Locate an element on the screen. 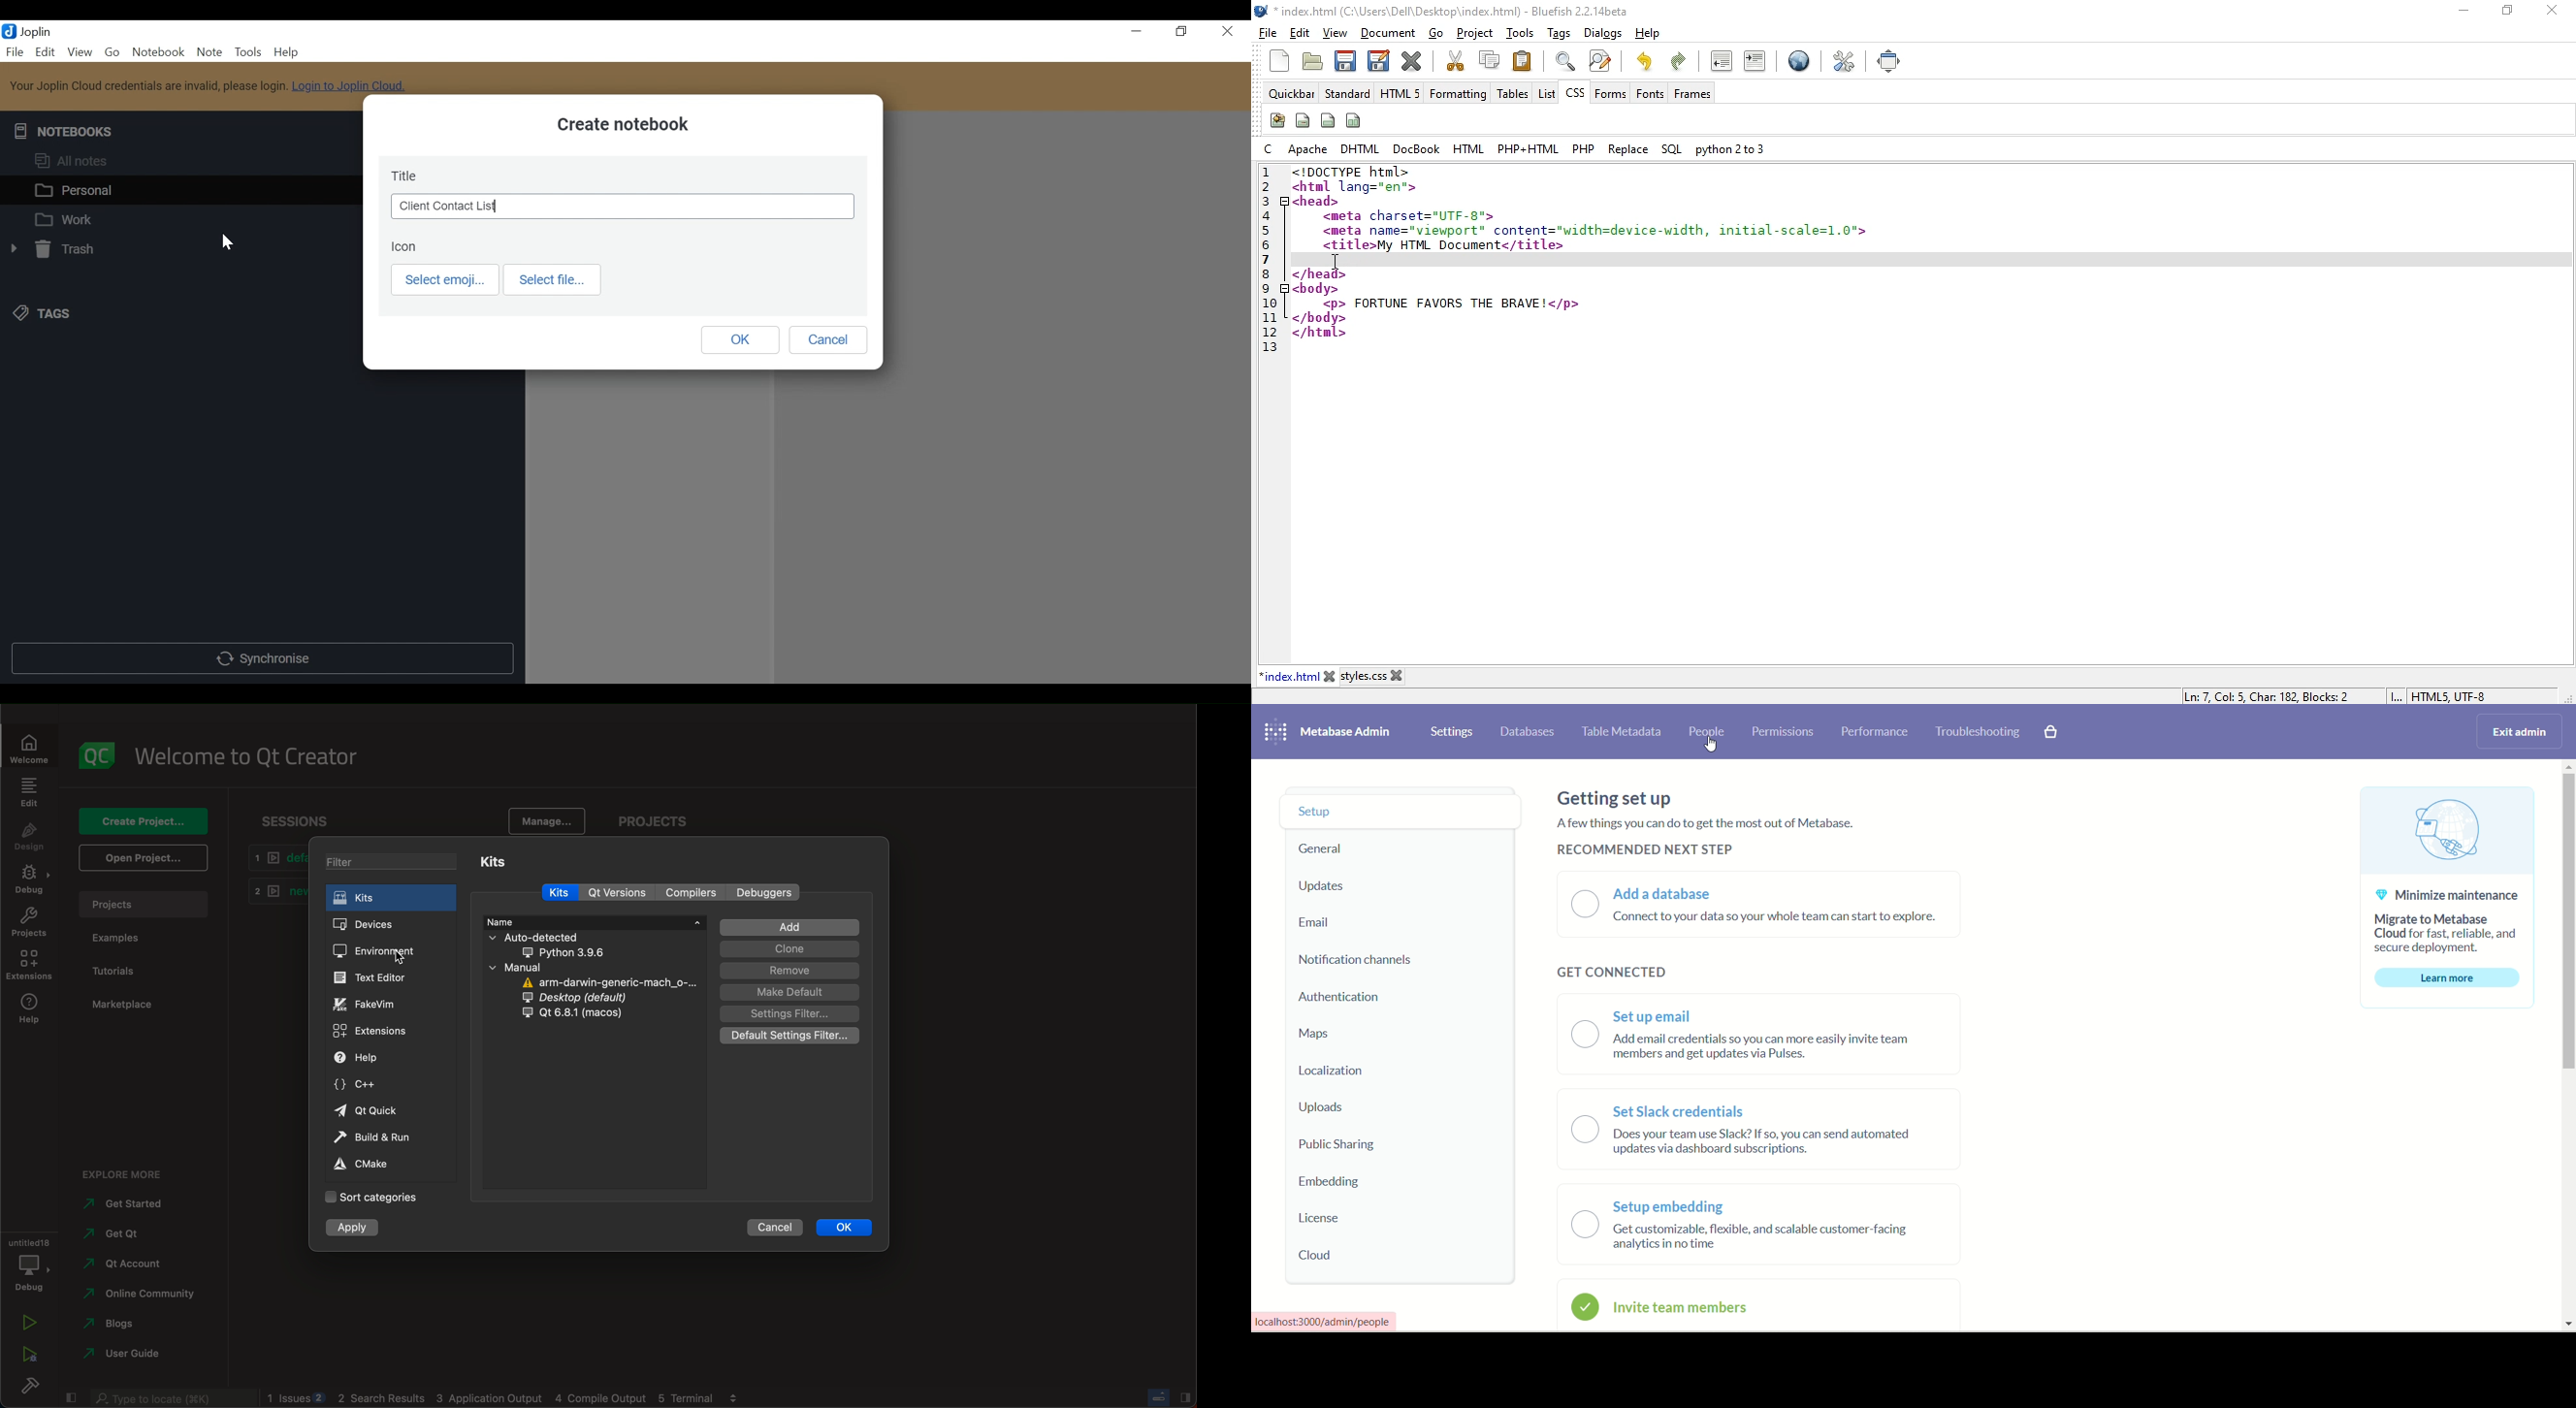  Select emoji is located at coordinates (447, 280).